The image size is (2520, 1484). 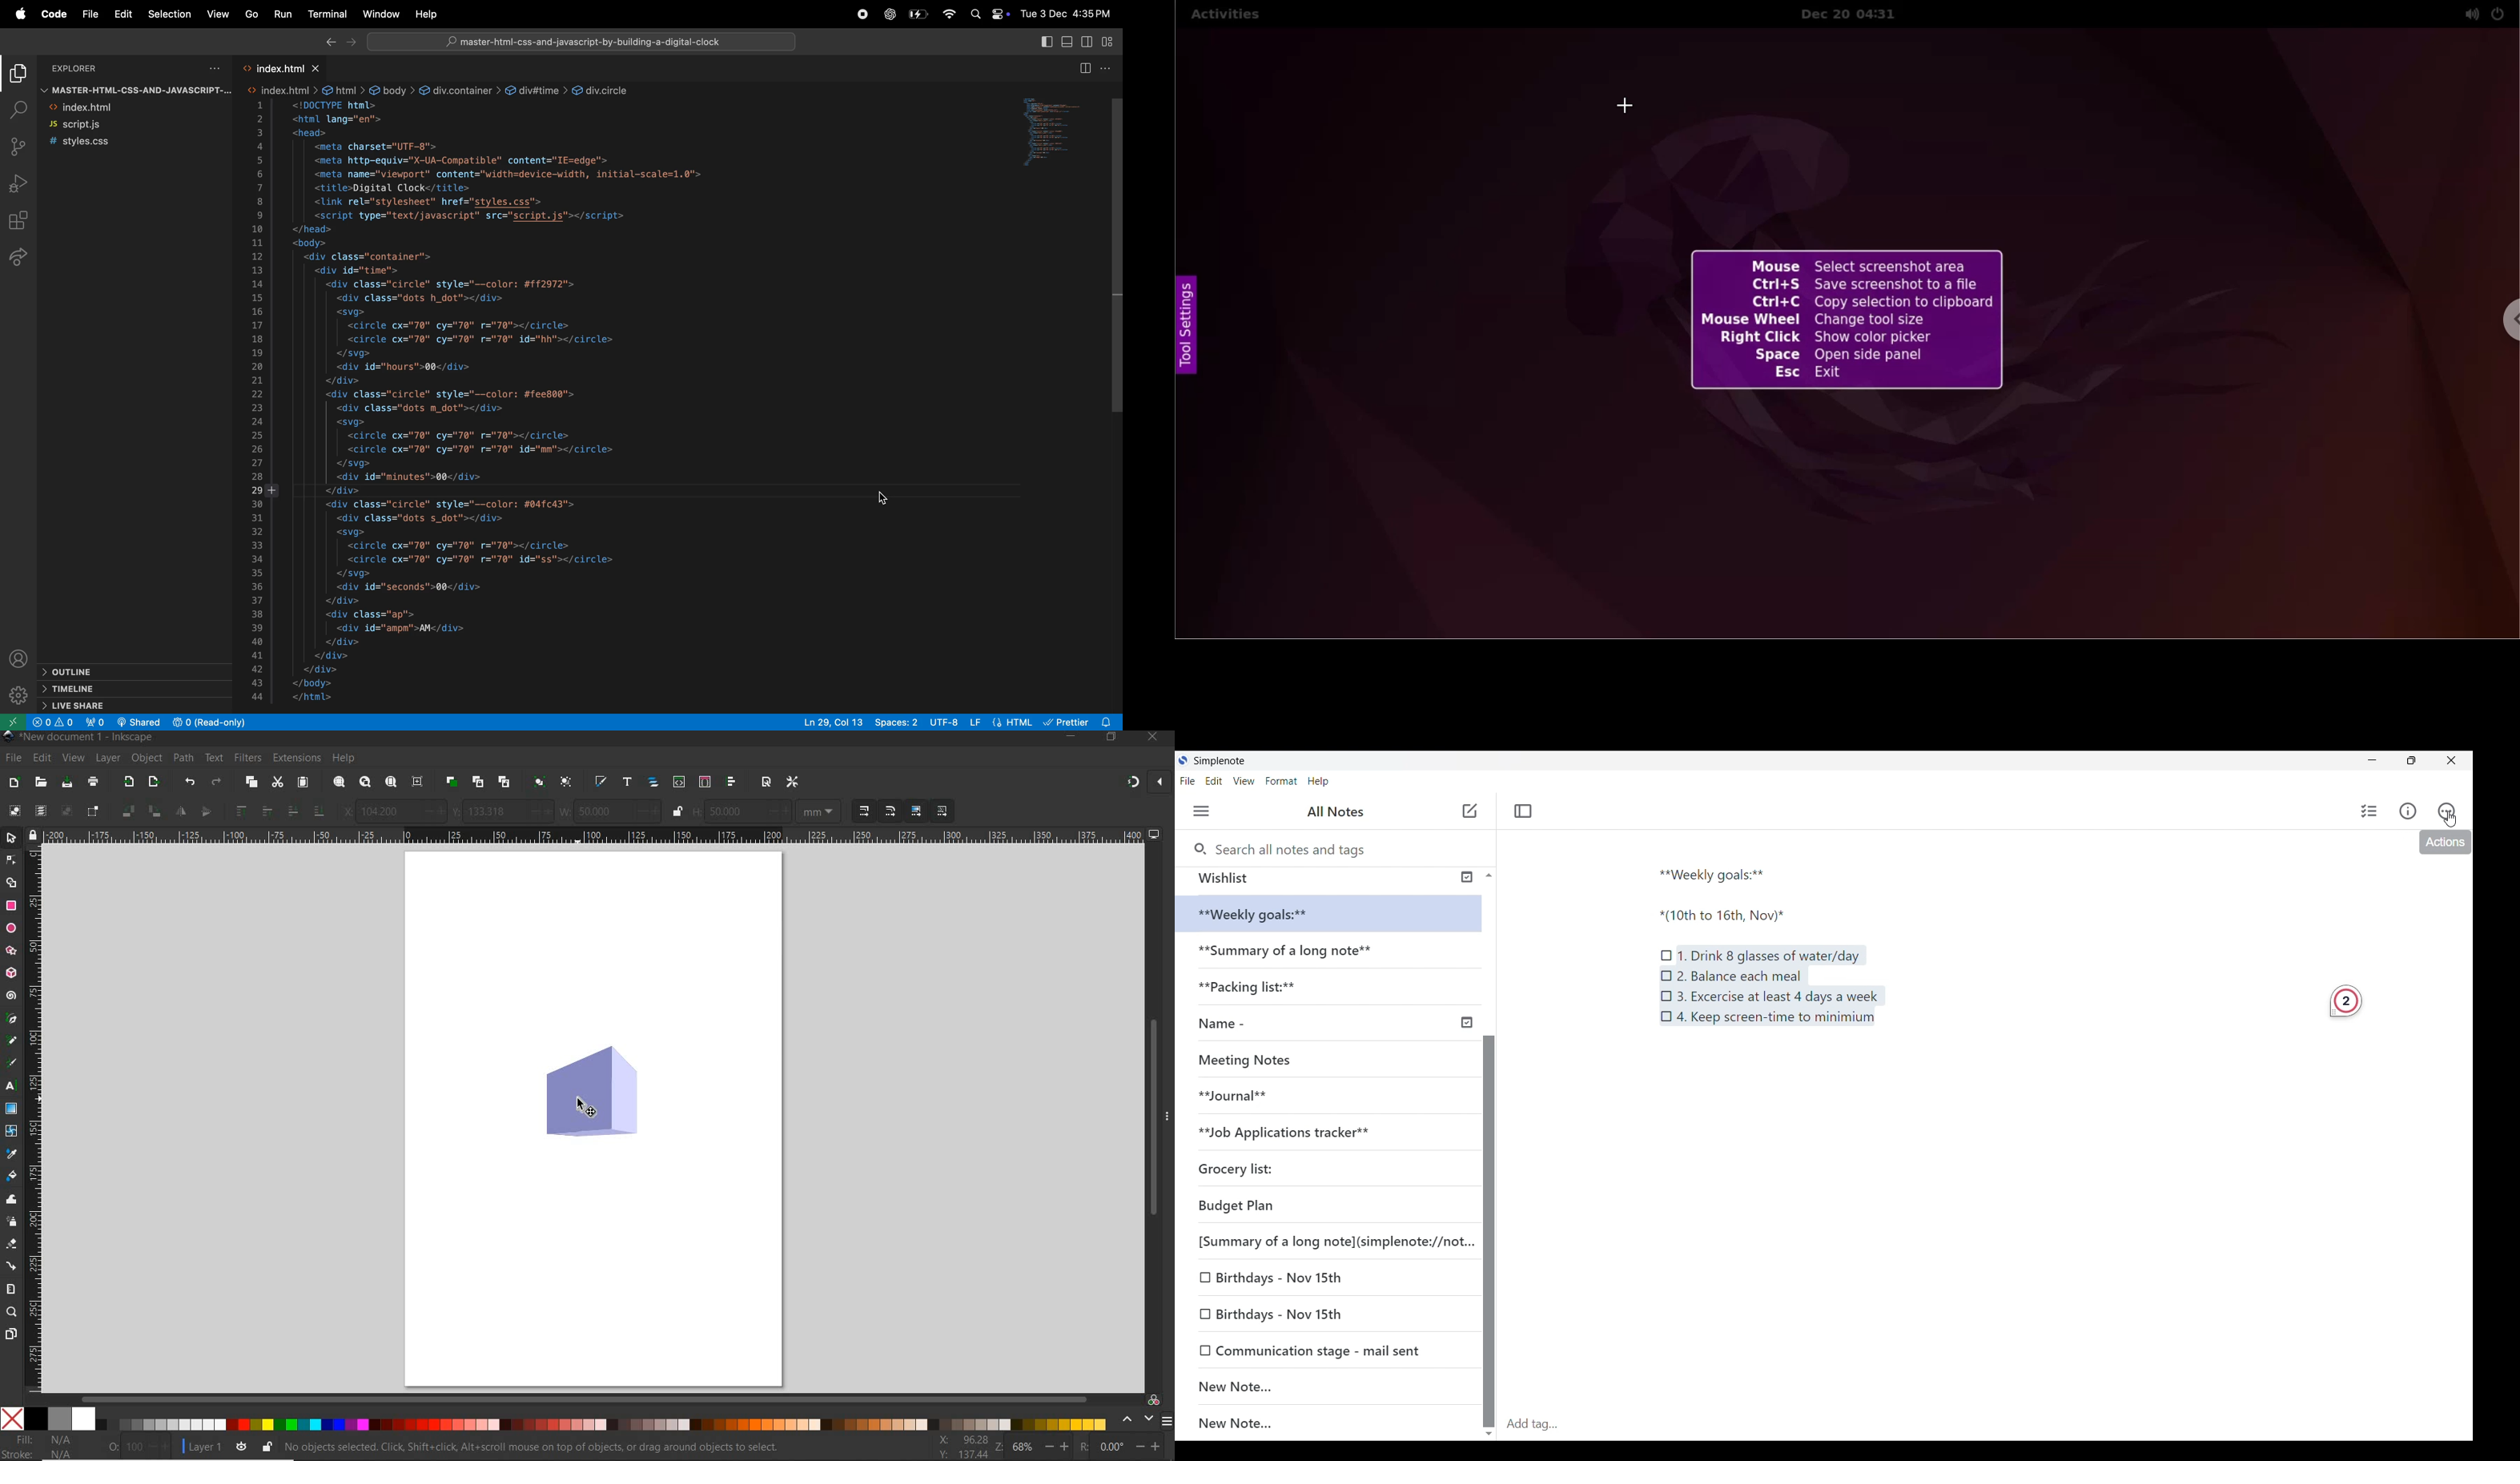 I want to click on Search all notes and tags, so click(x=1290, y=848).